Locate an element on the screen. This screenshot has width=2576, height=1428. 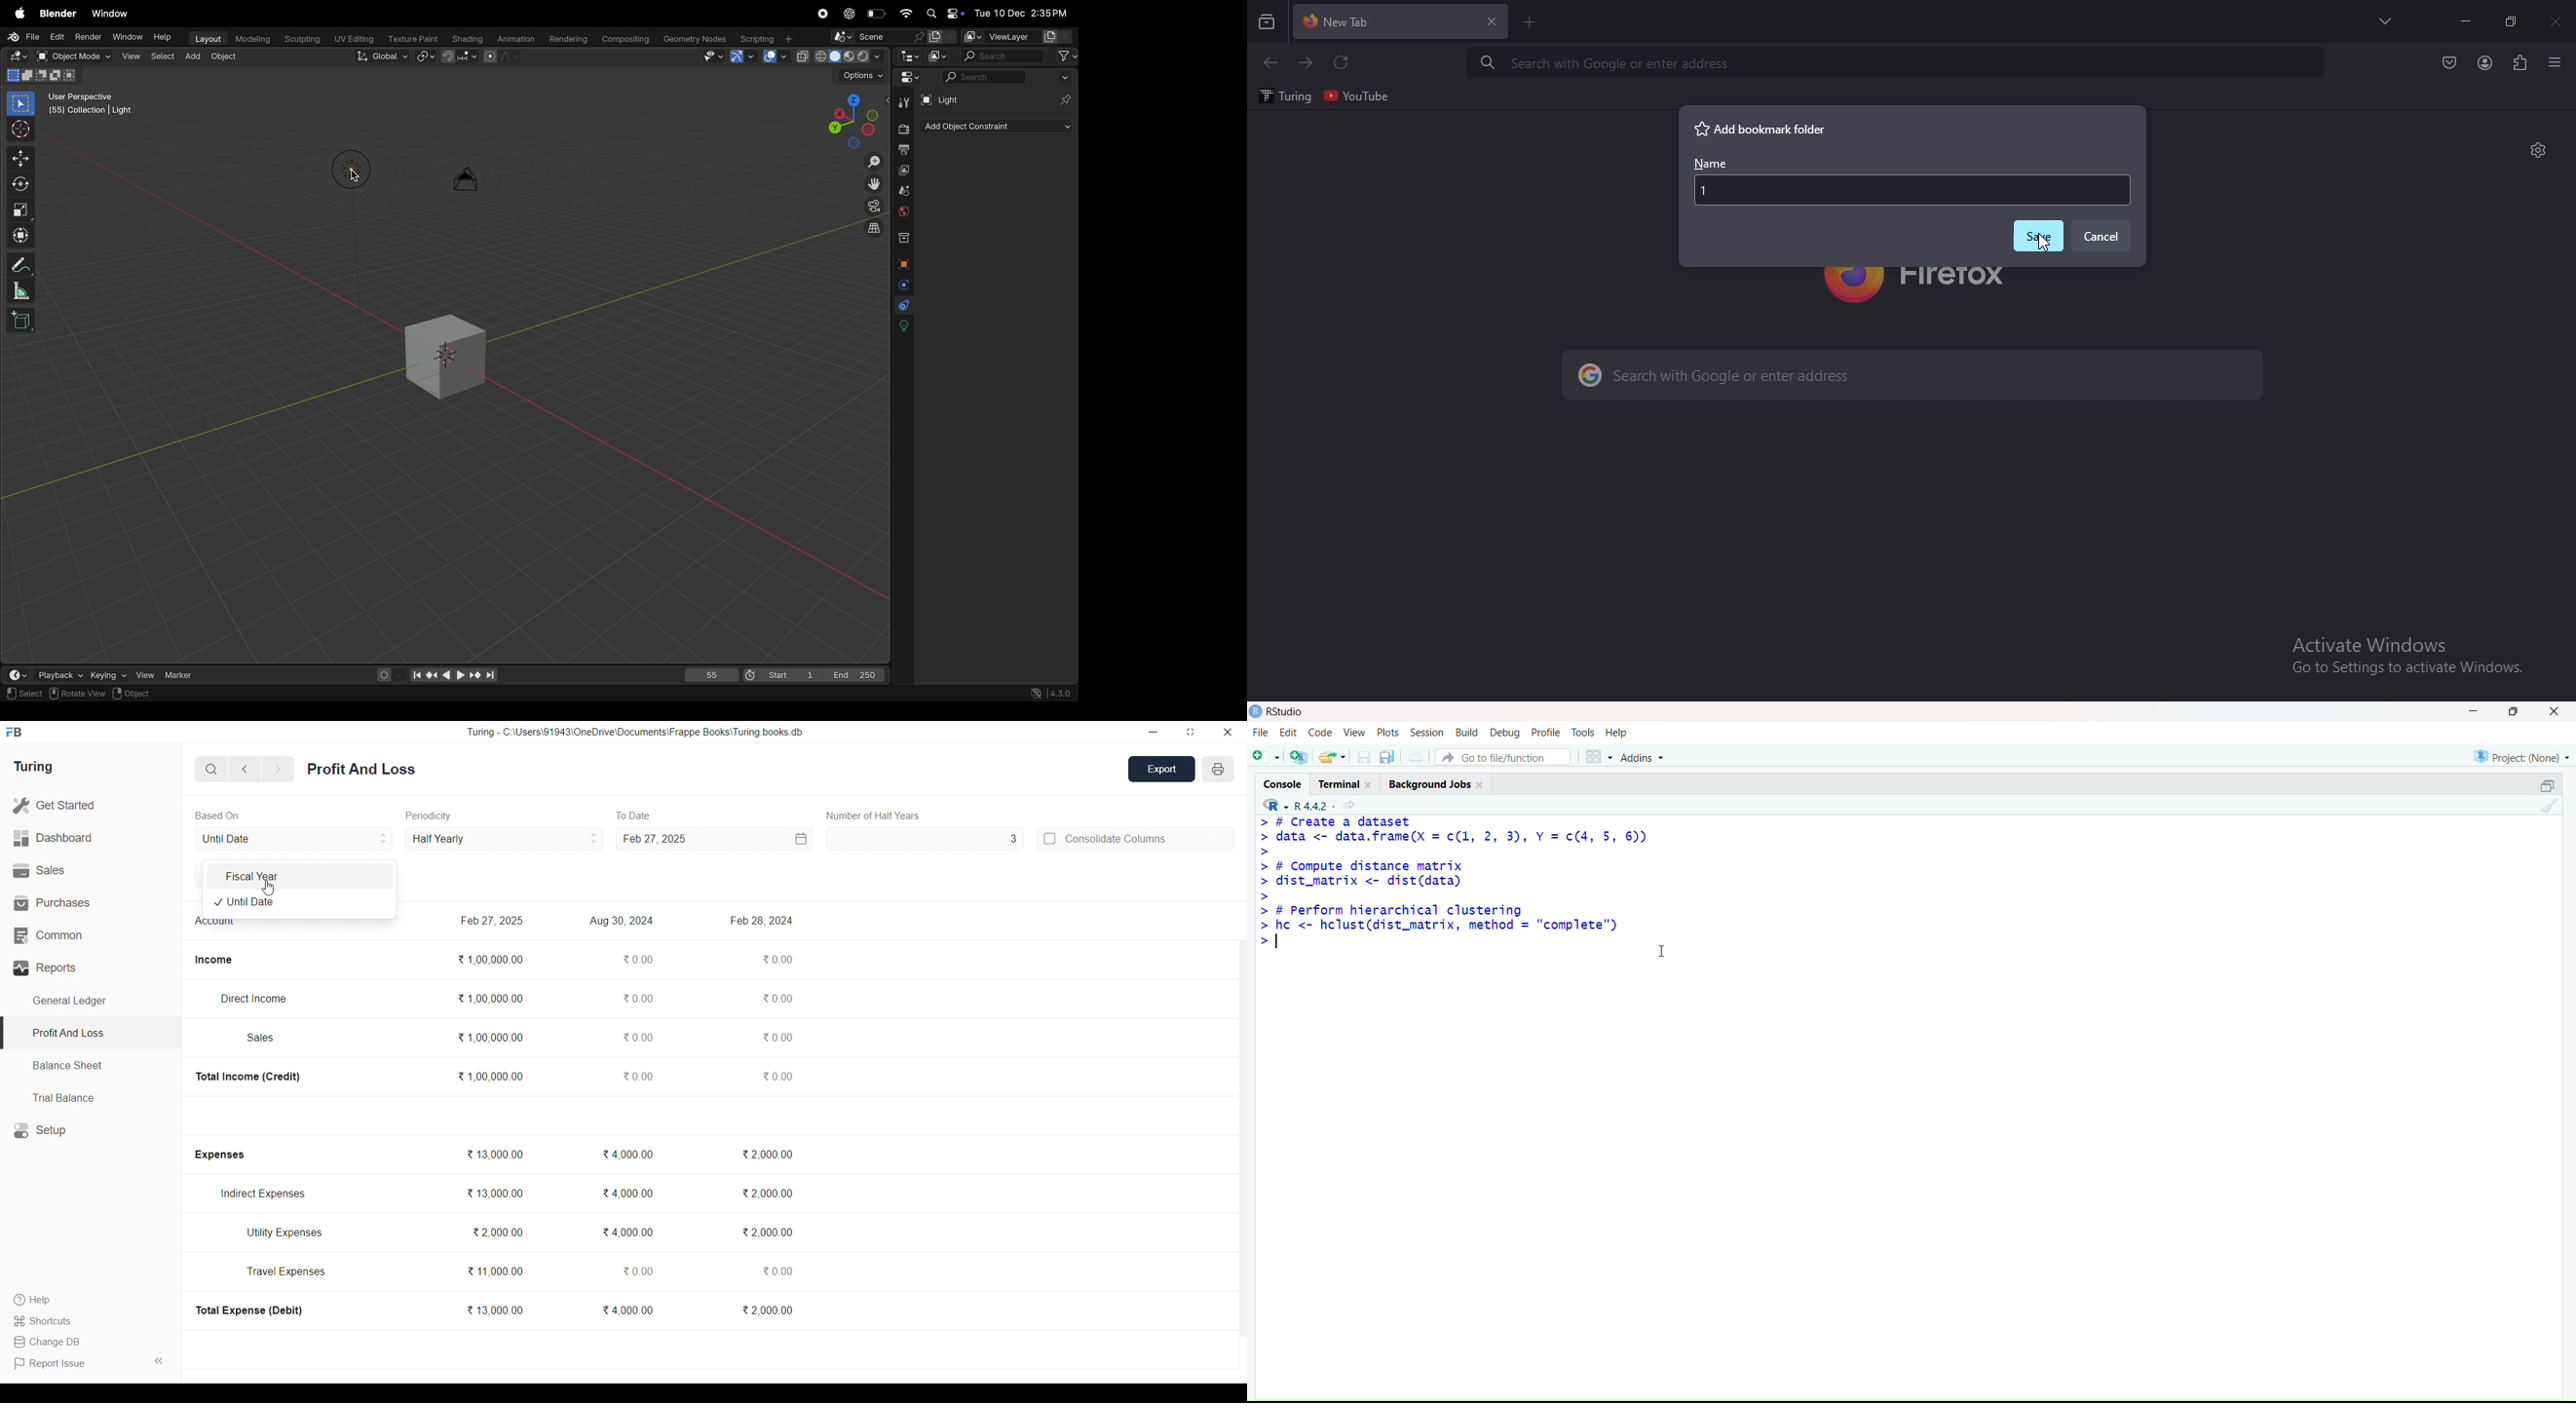
scale is located at coordinates (21, 292).